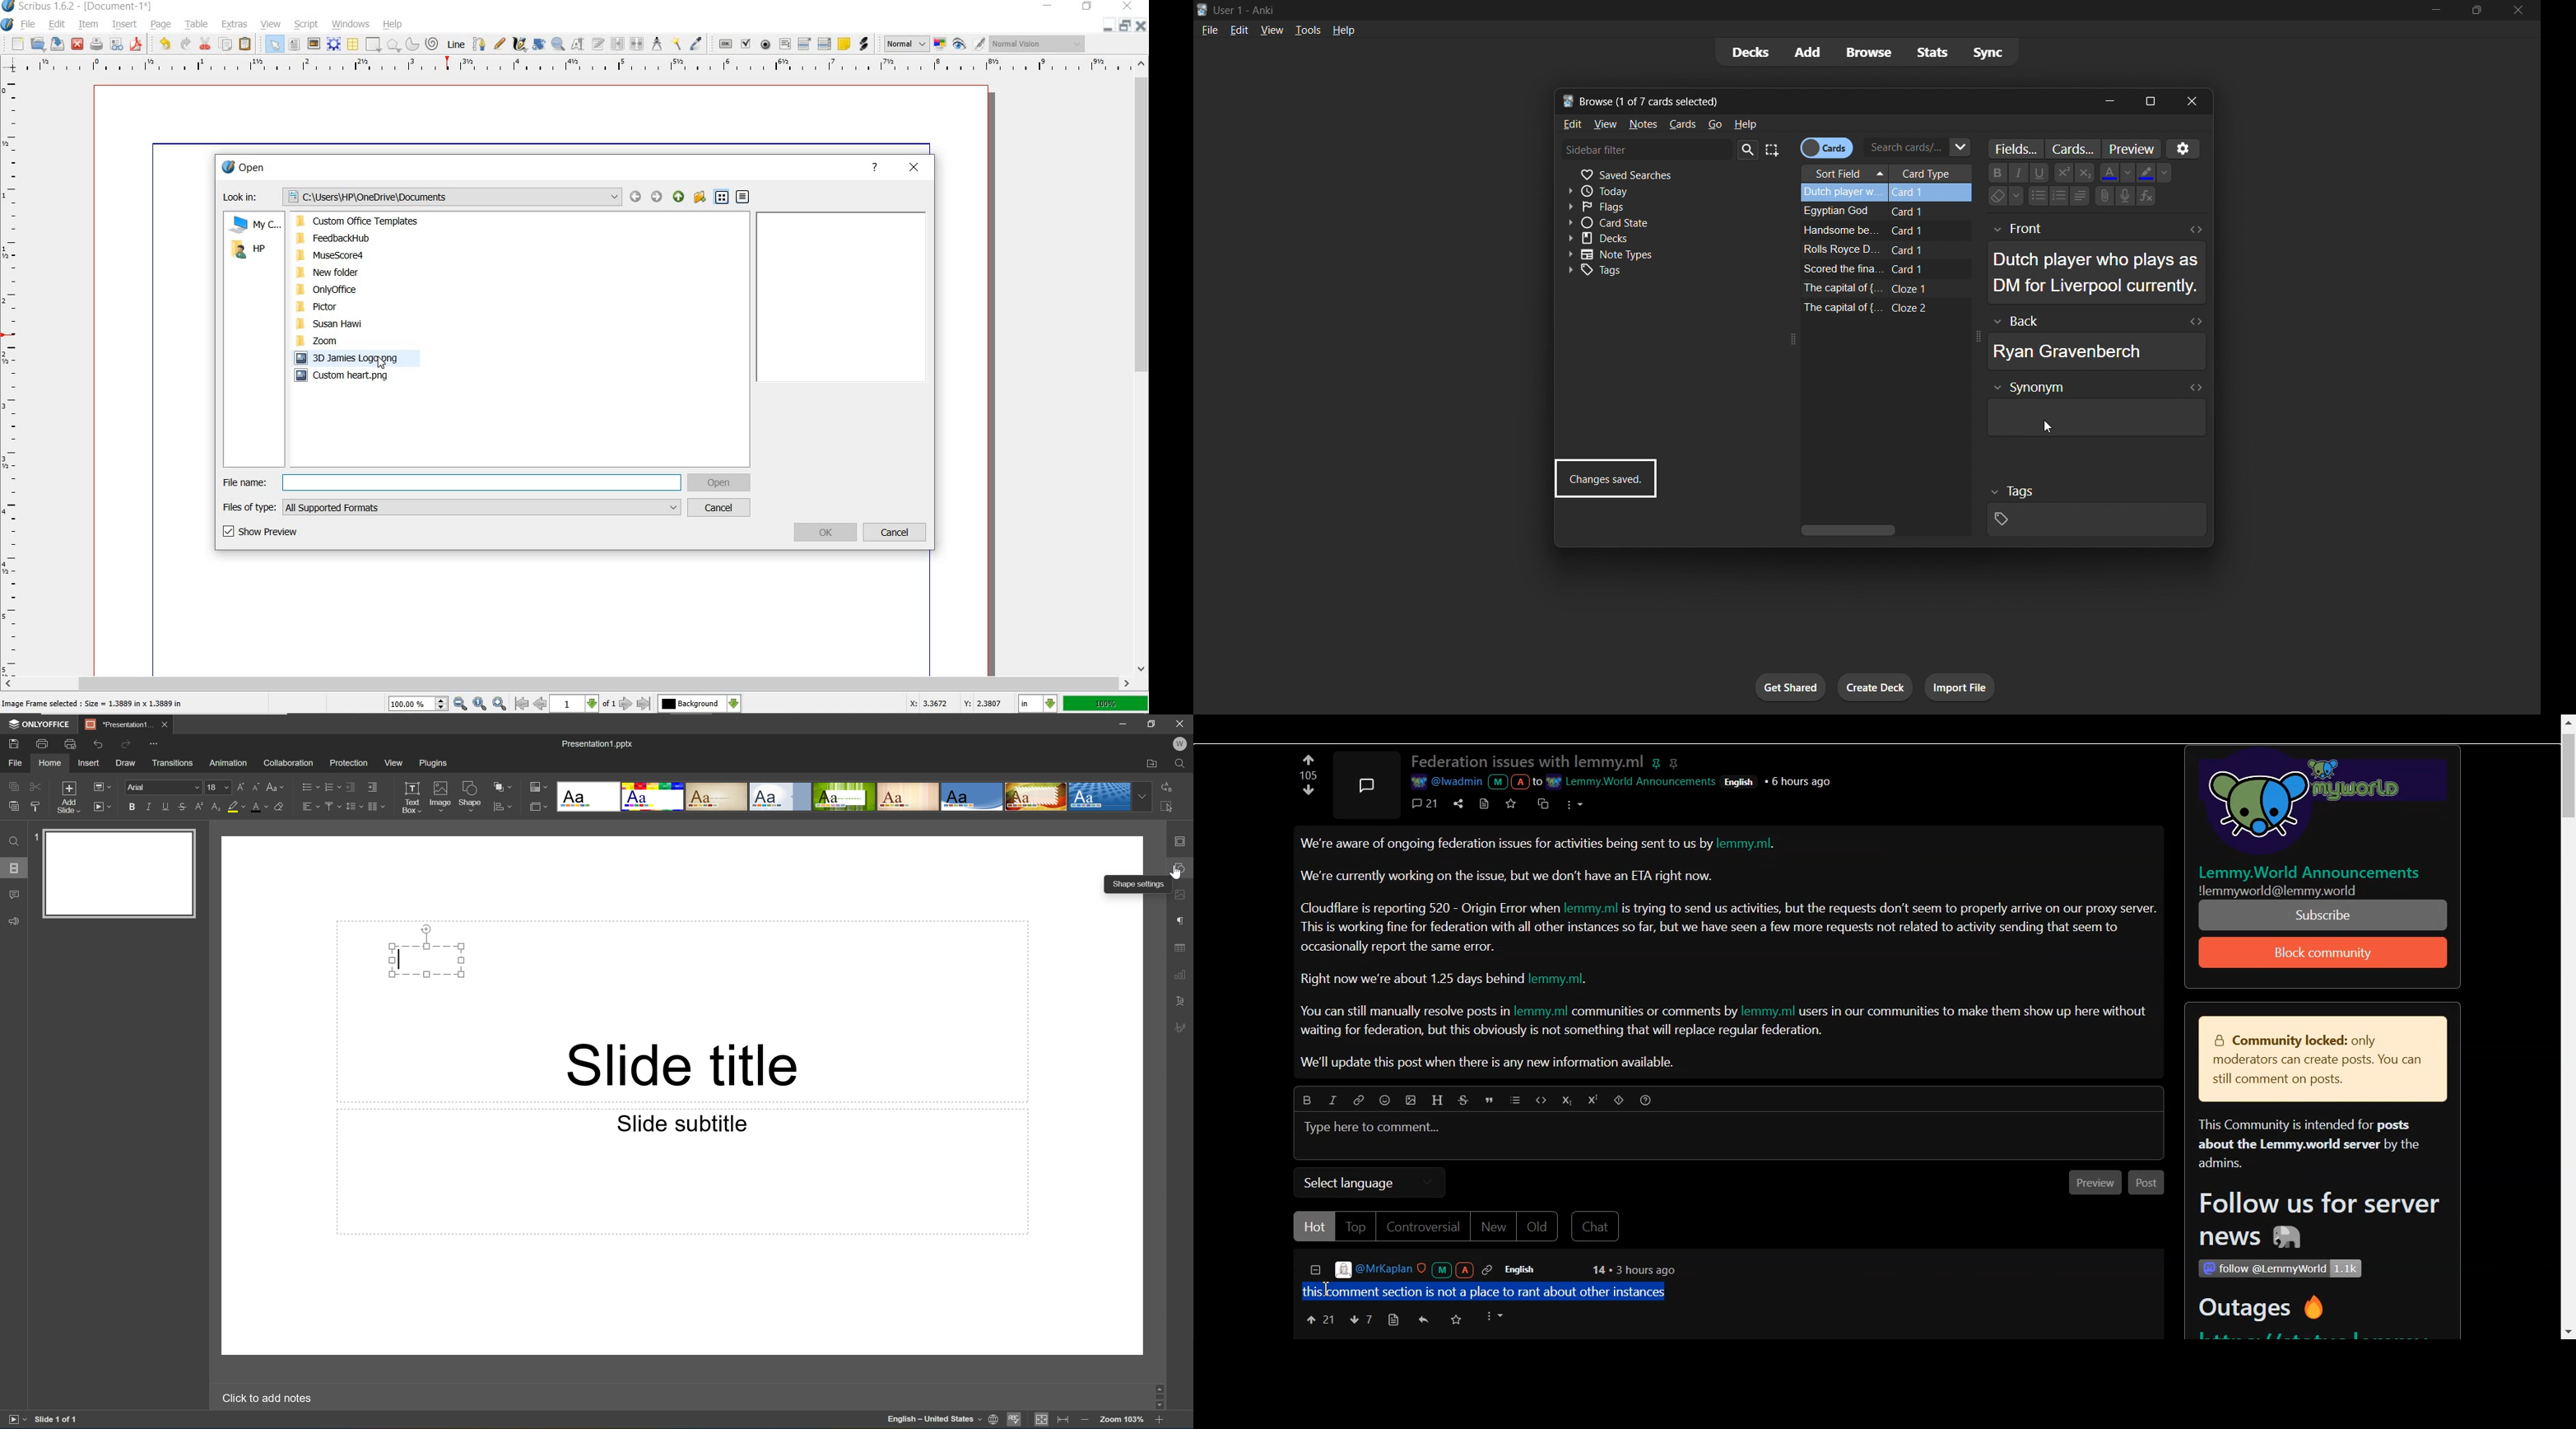 The height and width of the screenshot is (1456, 2576). What do you see at coordinates (15, 921) in the screenshot?
I see `Feedback & Support` at bounding box center [15, 921].